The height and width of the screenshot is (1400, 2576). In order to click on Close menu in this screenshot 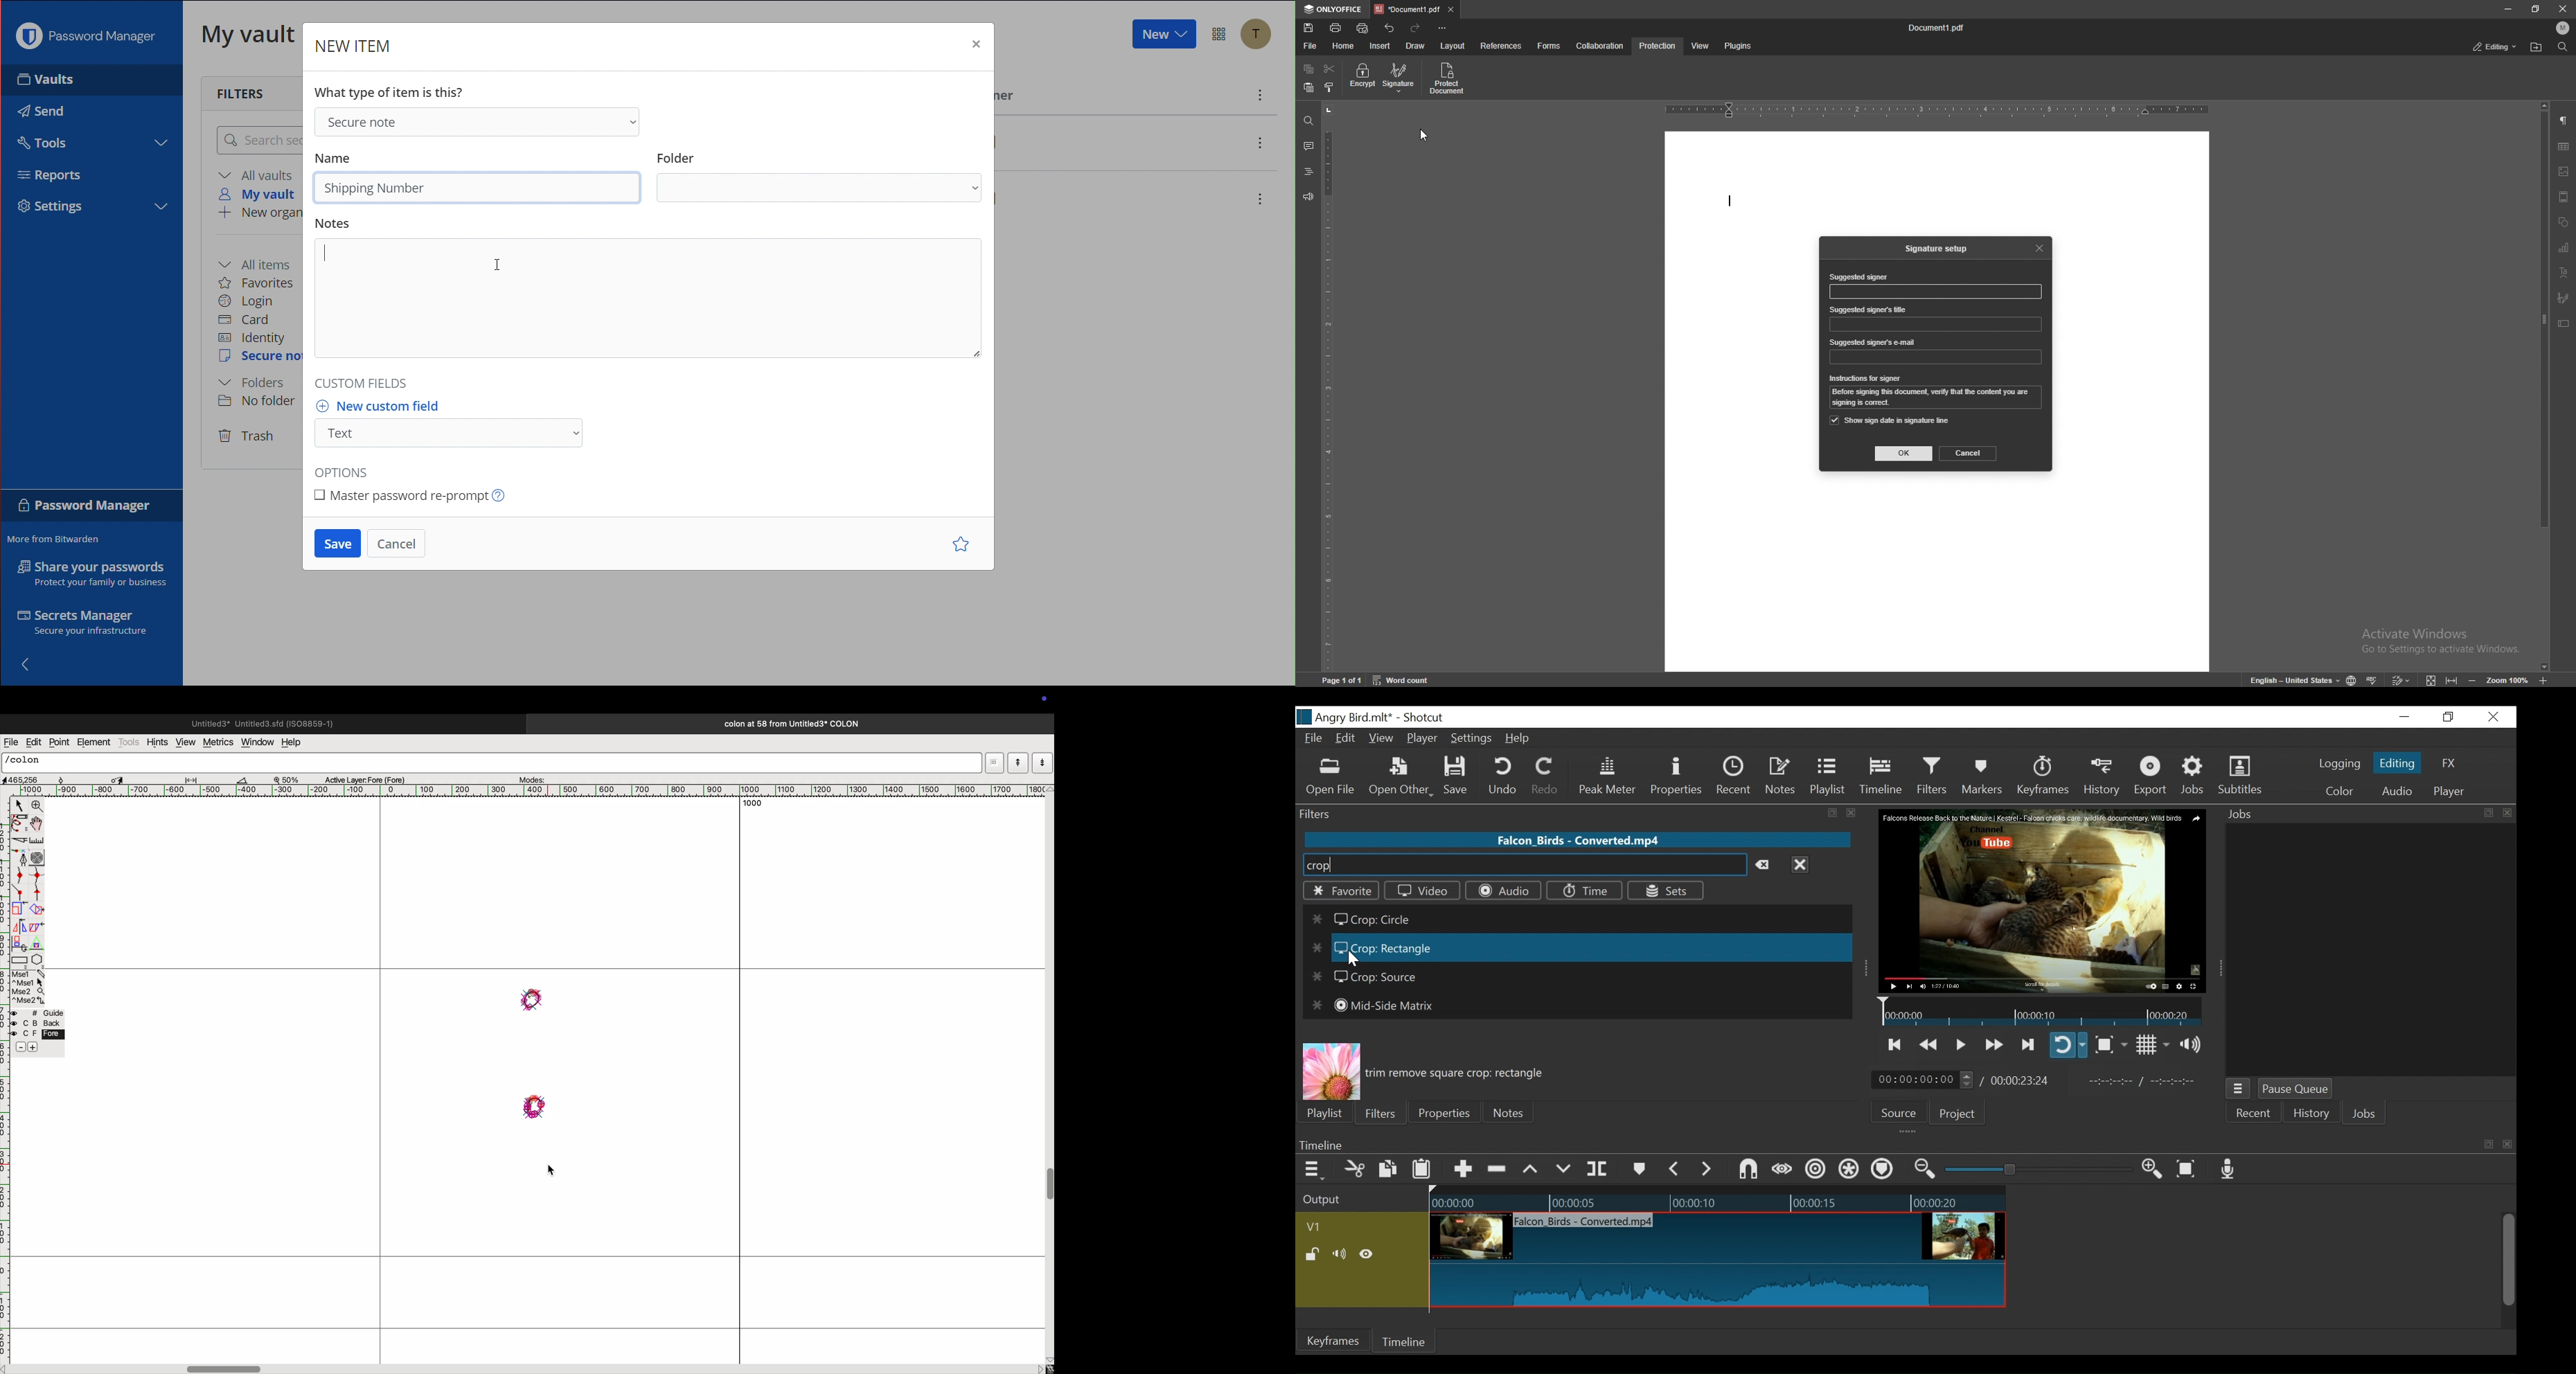, I will do `click(1800, 864)`.